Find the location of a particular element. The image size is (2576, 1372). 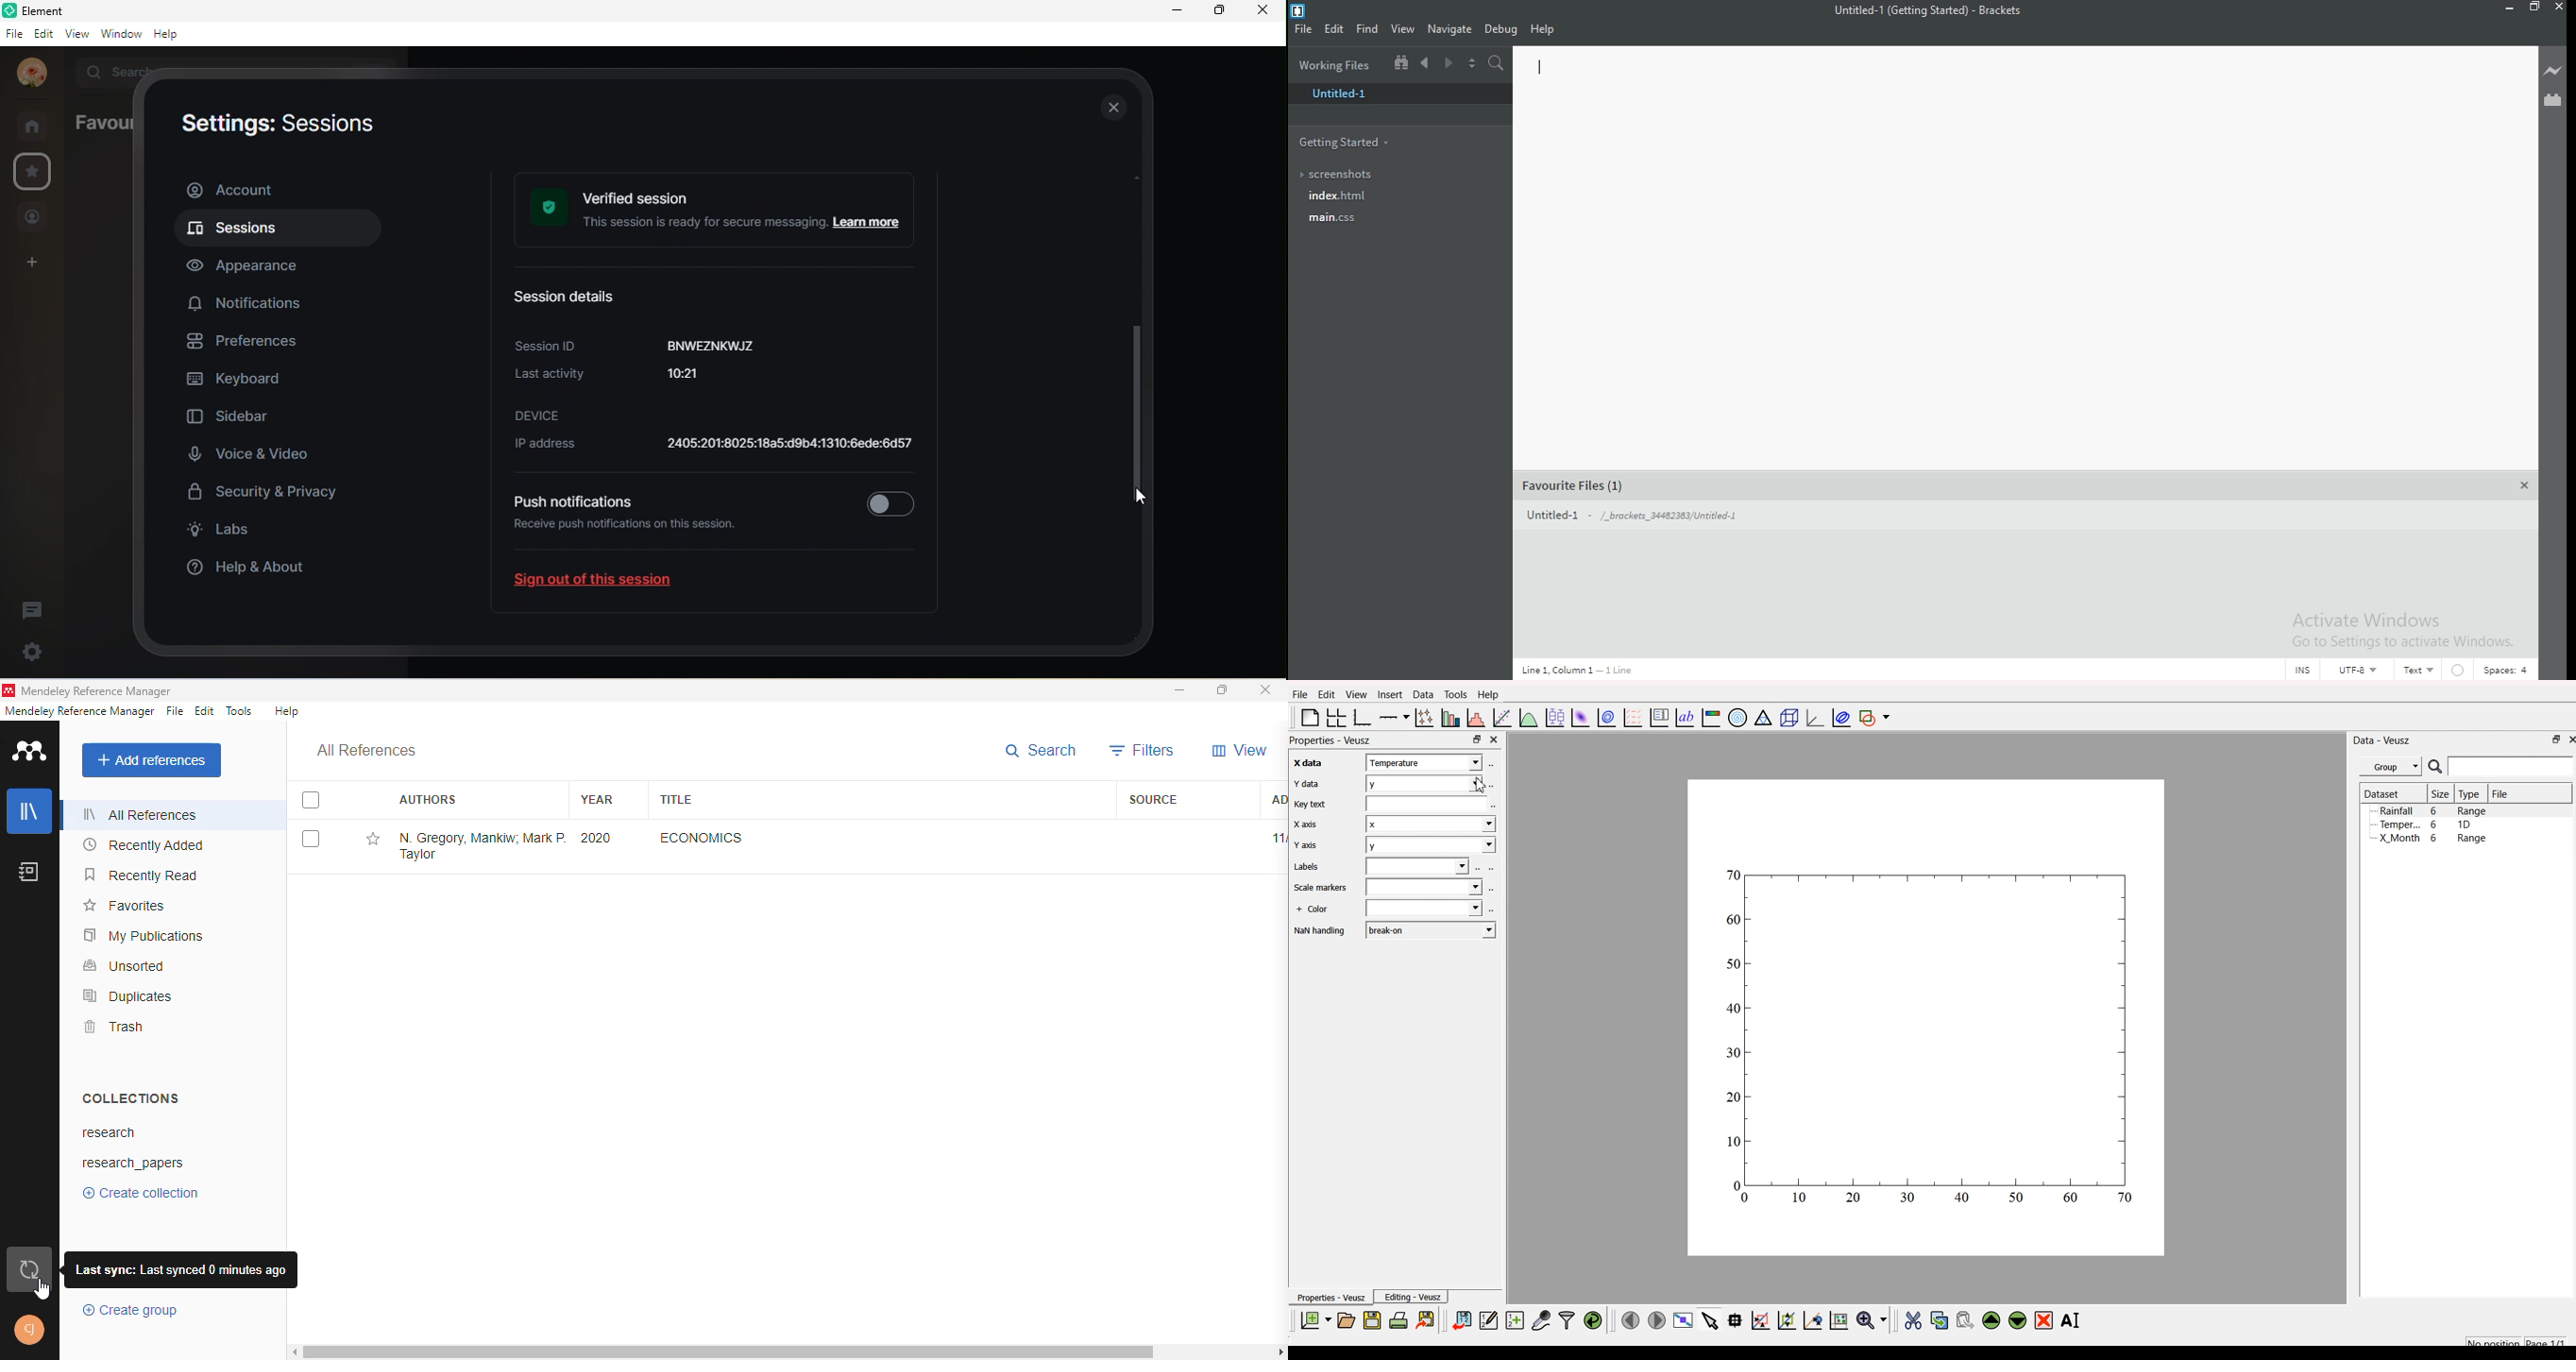

vertical scroll bar is located at coordinates (1142, 362).